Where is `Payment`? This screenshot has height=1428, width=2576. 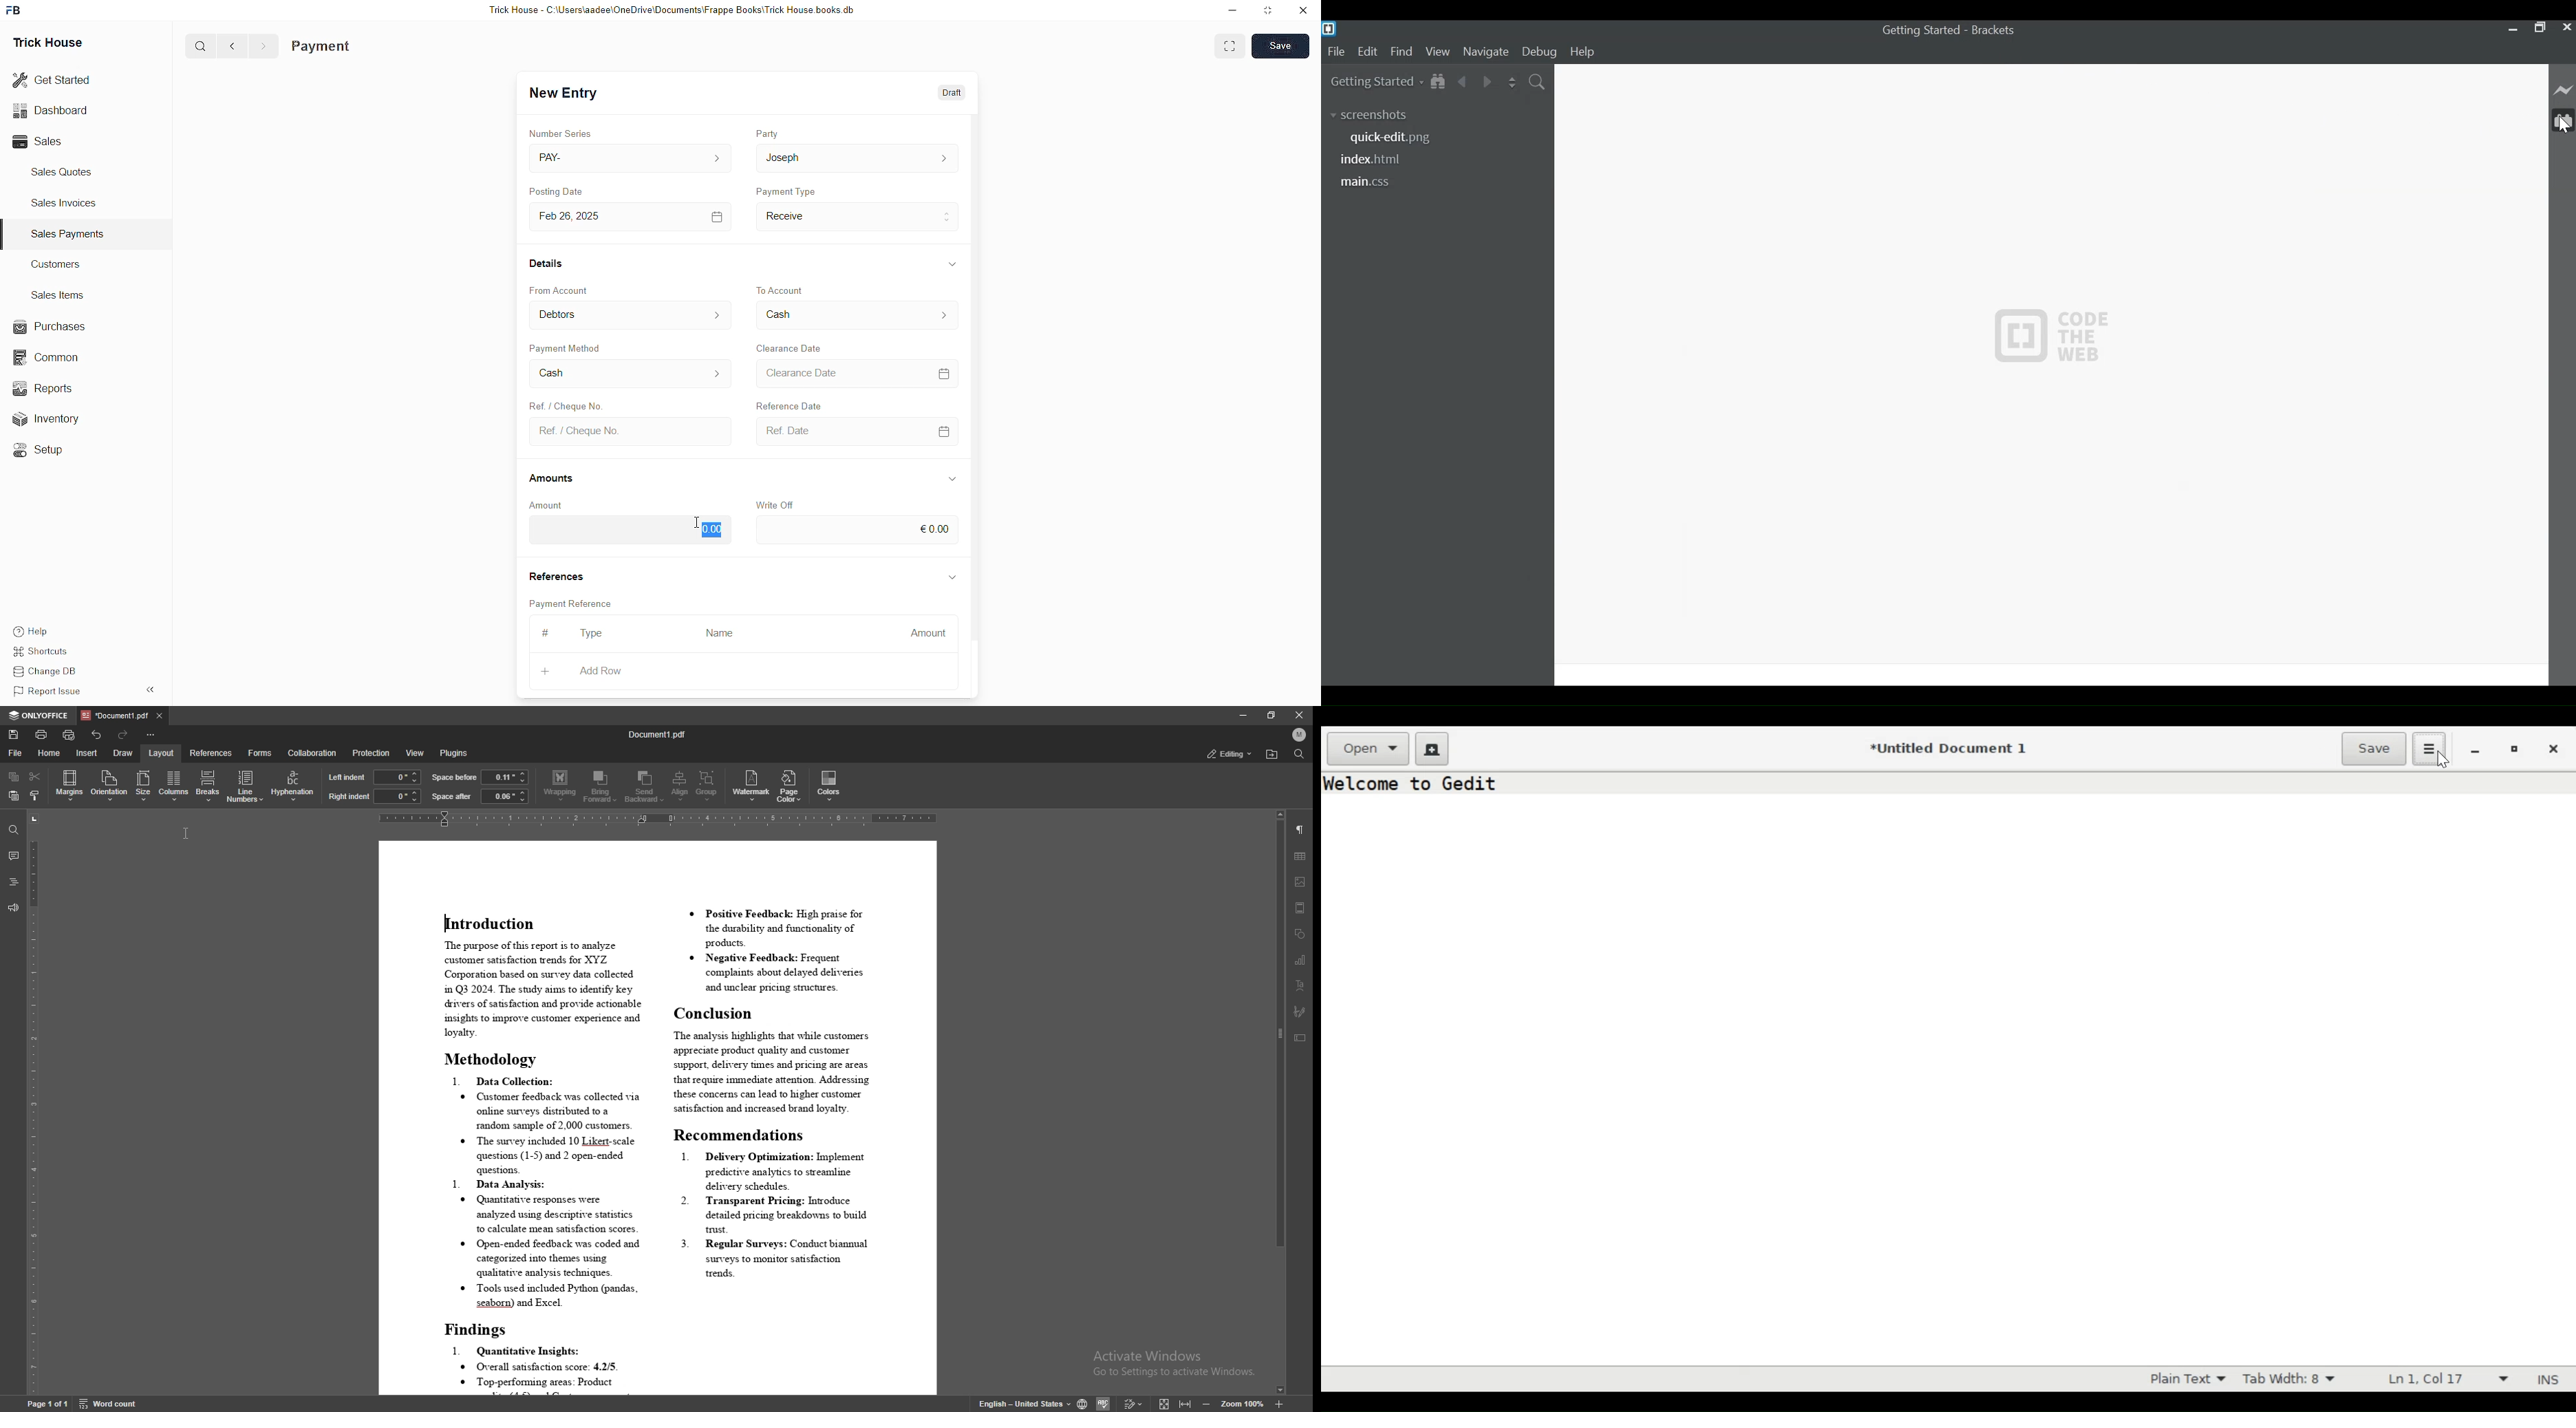 Payment is located at coordinates (321, 47).